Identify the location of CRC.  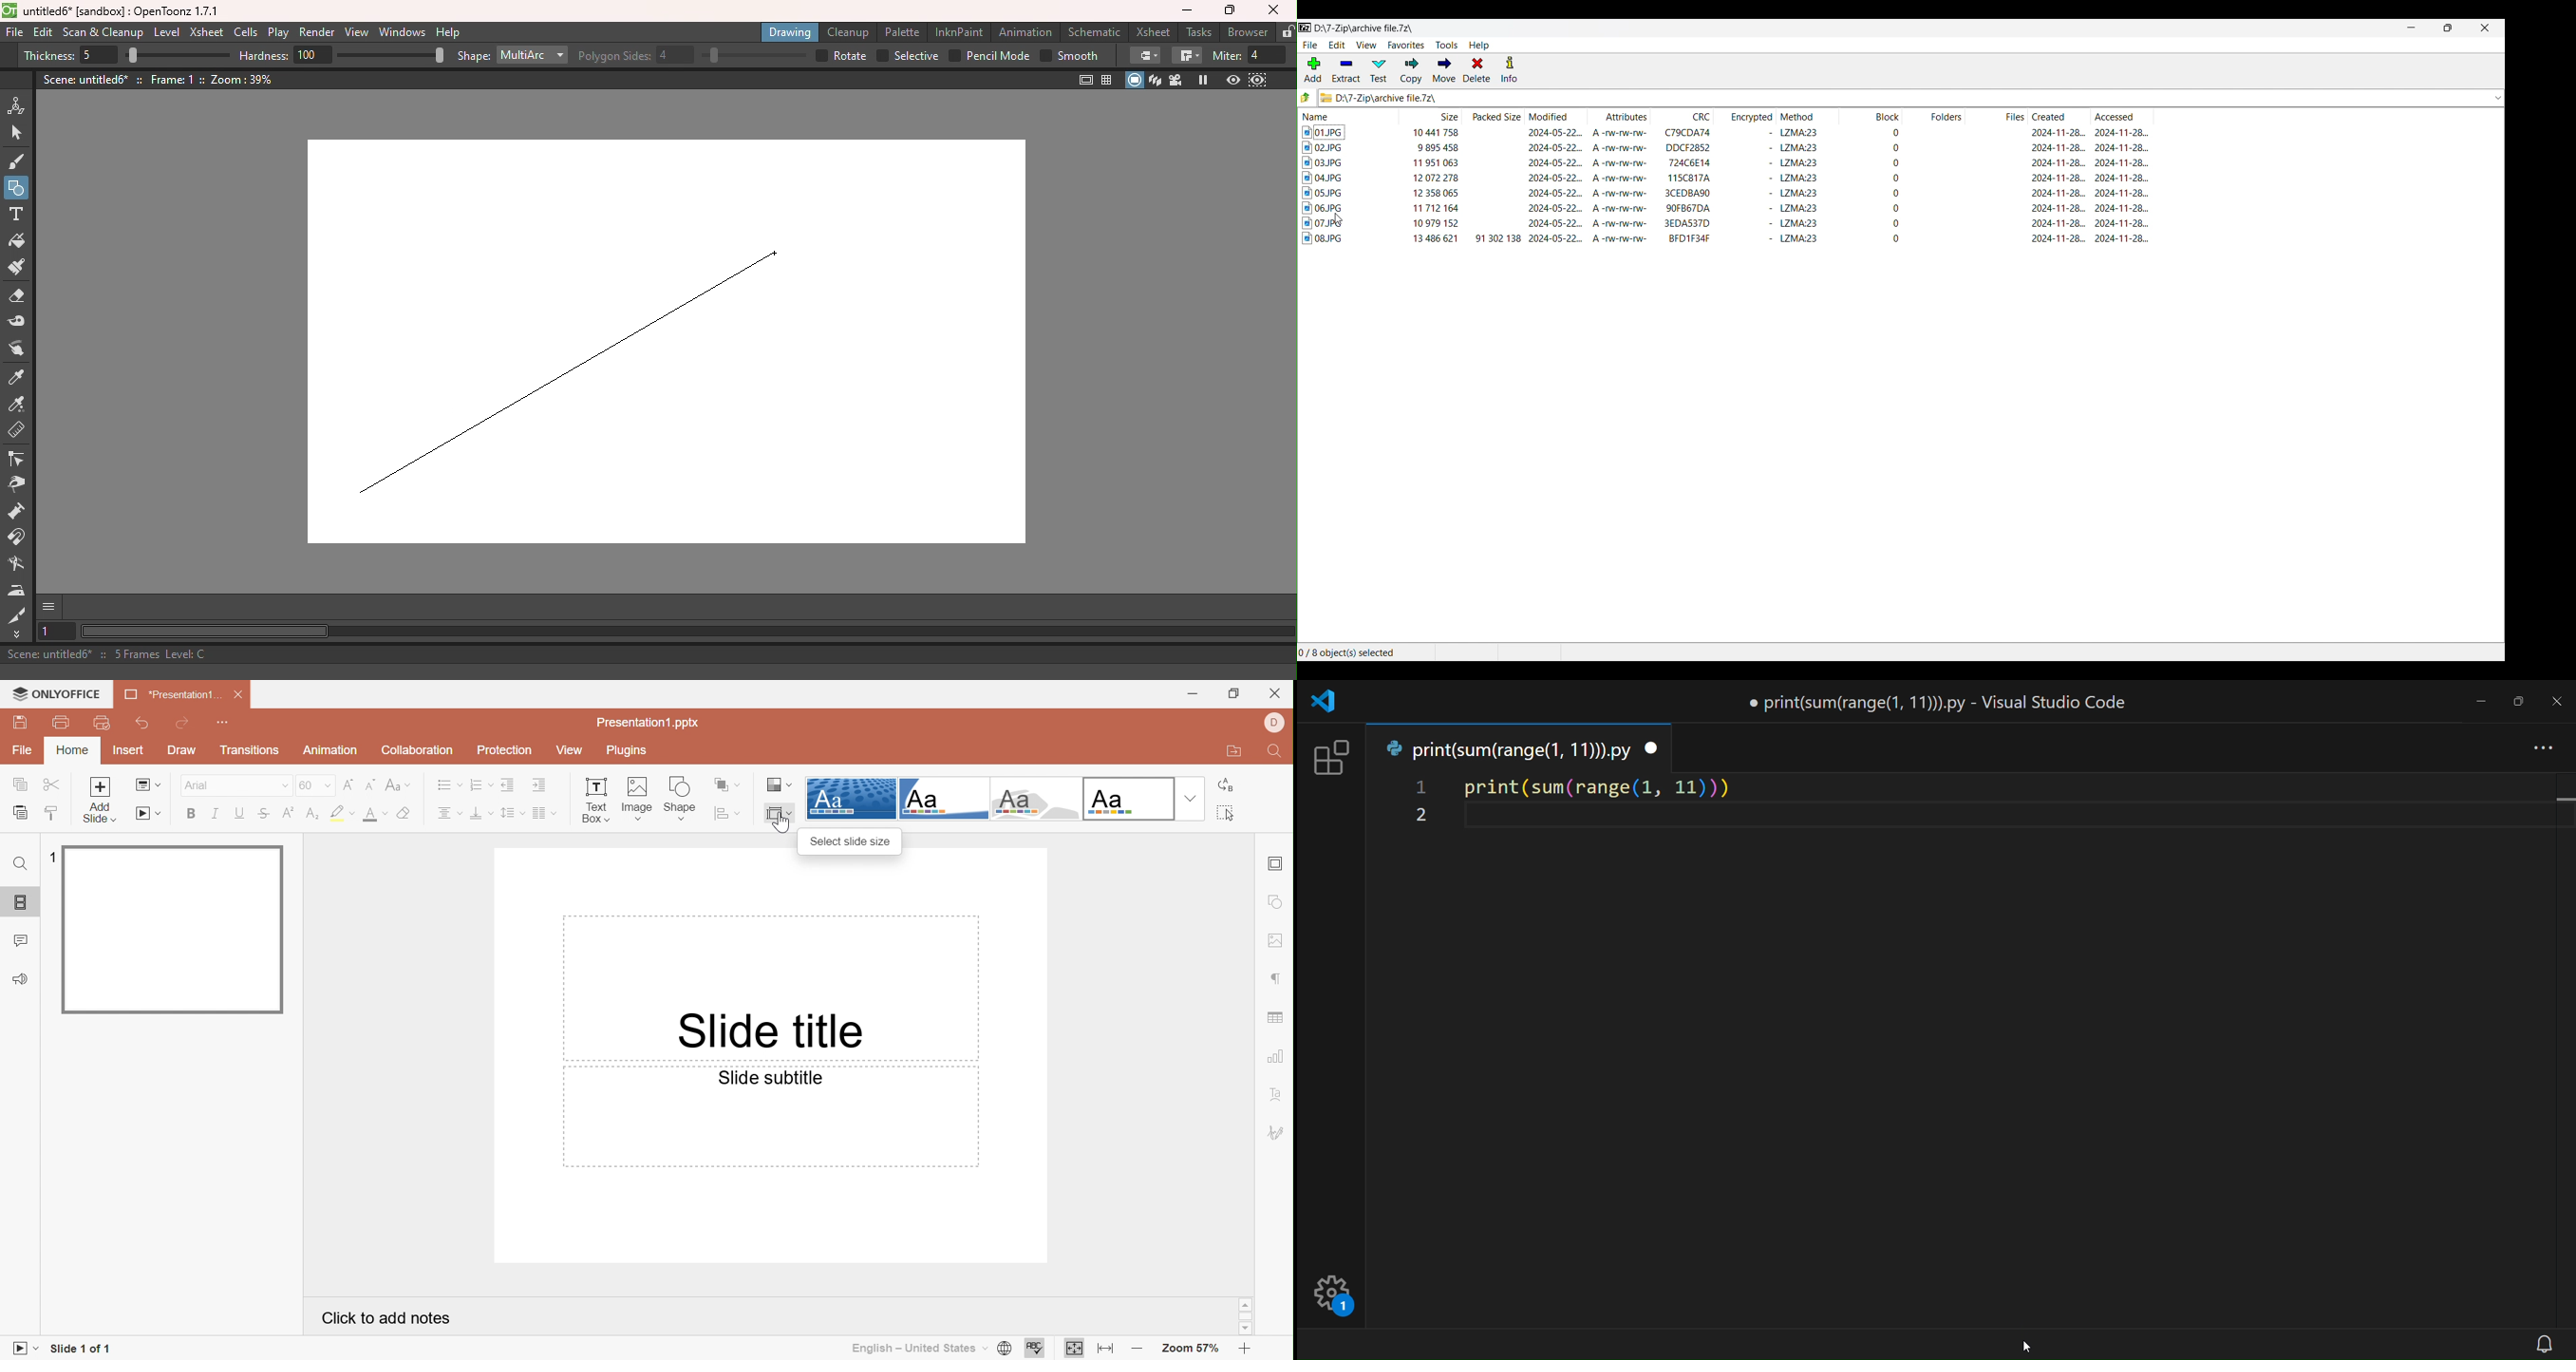
(1687, 178).